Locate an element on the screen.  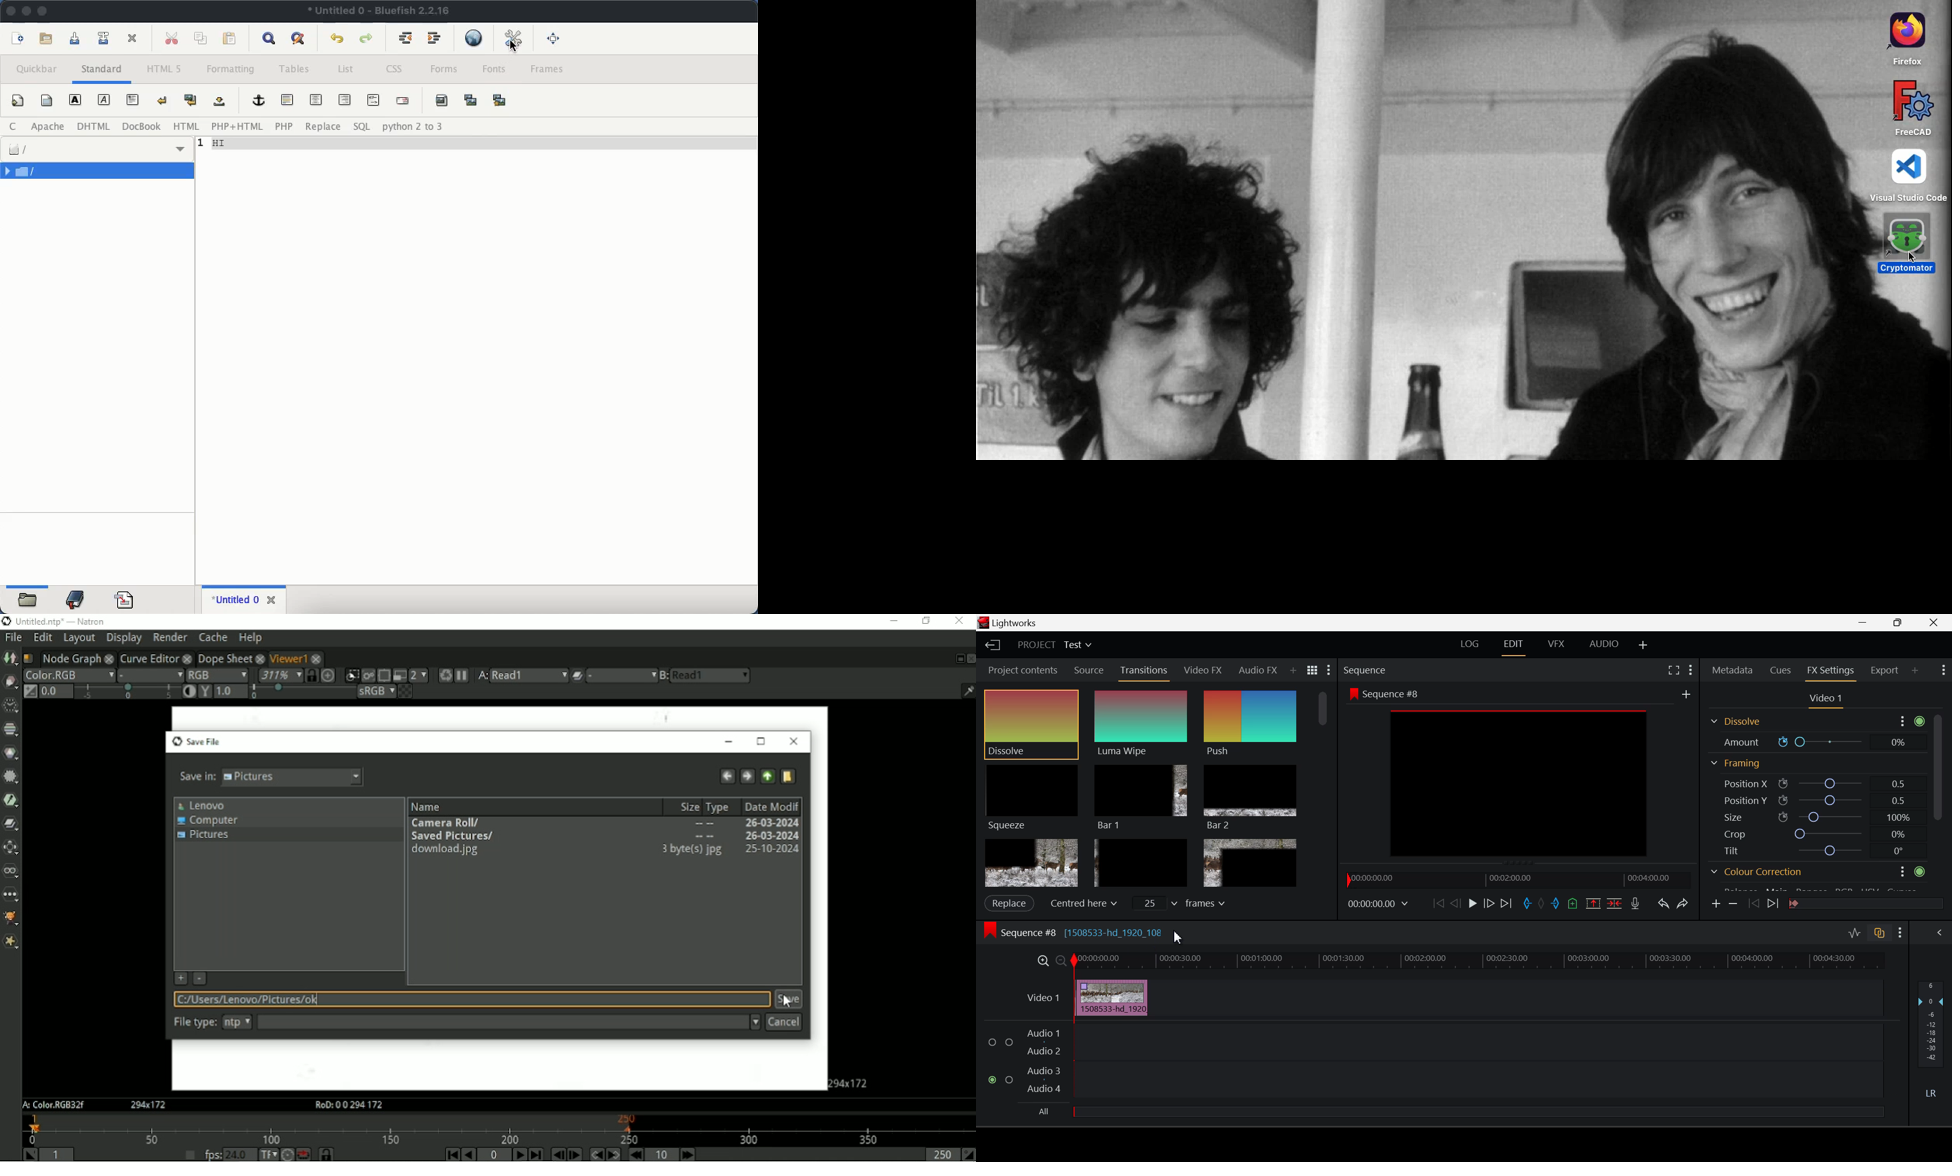
Effect Applied is located at coordinates (1113, 1000).